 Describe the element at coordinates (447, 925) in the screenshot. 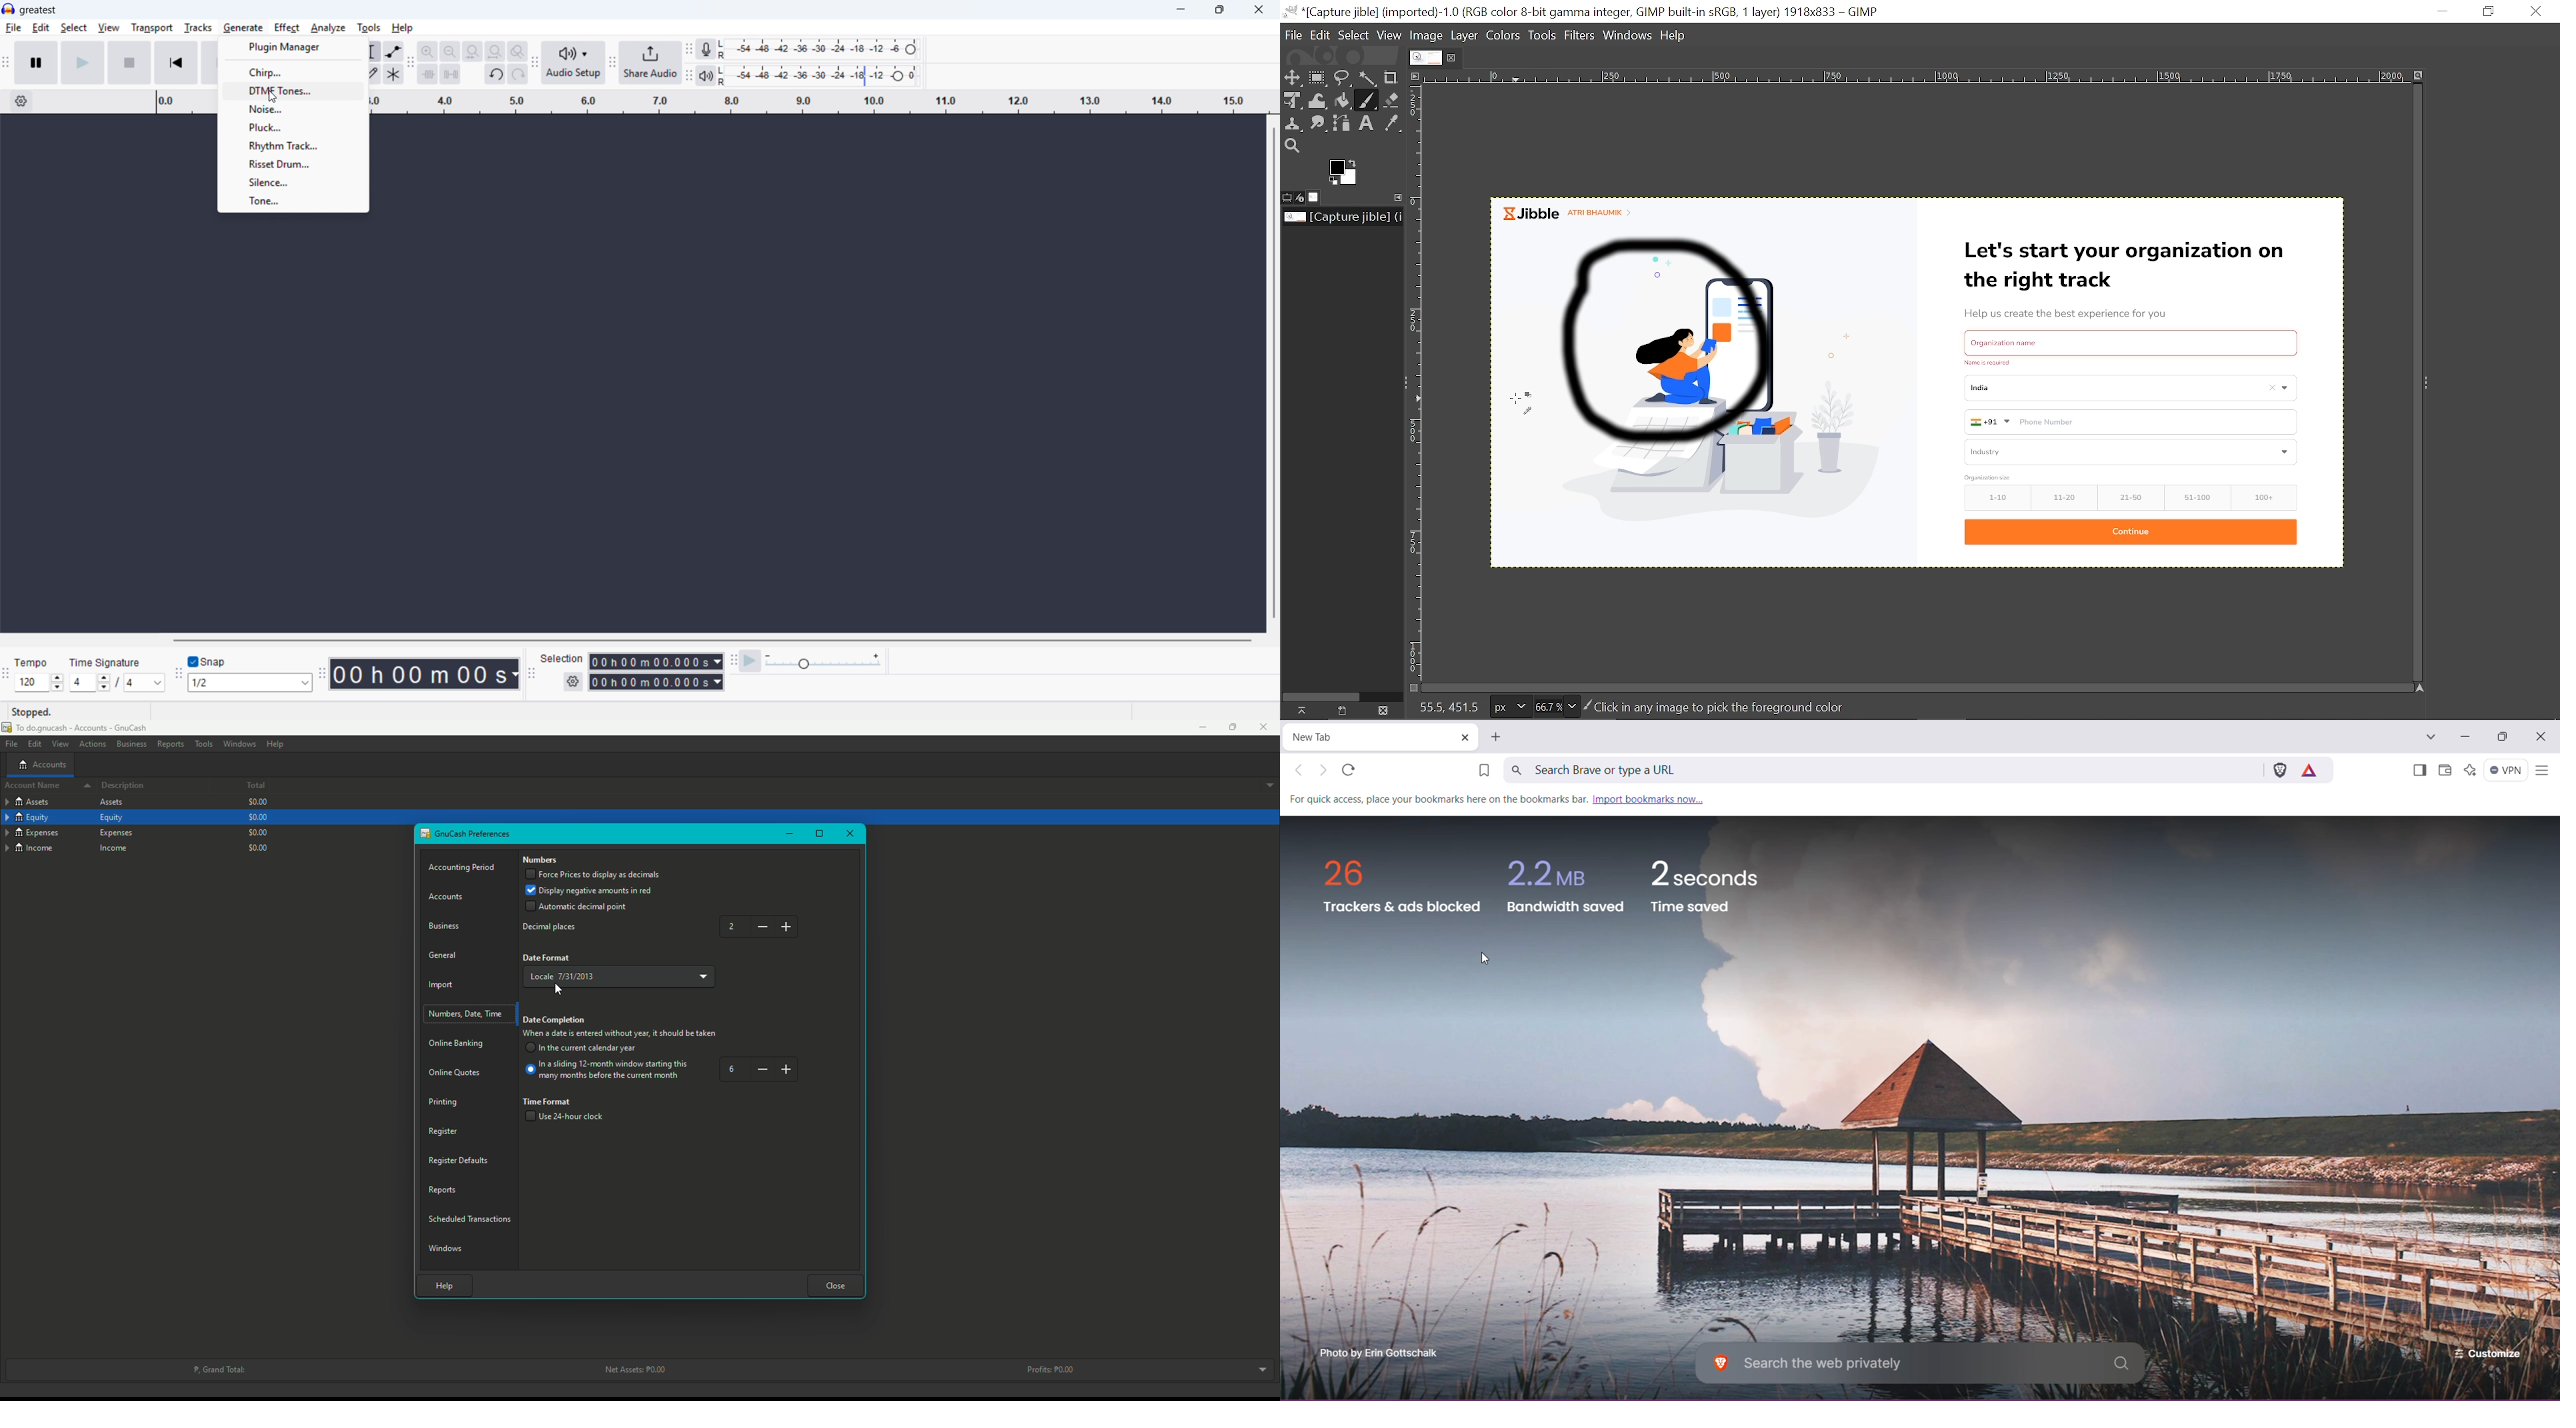

I see `Business` at that location.